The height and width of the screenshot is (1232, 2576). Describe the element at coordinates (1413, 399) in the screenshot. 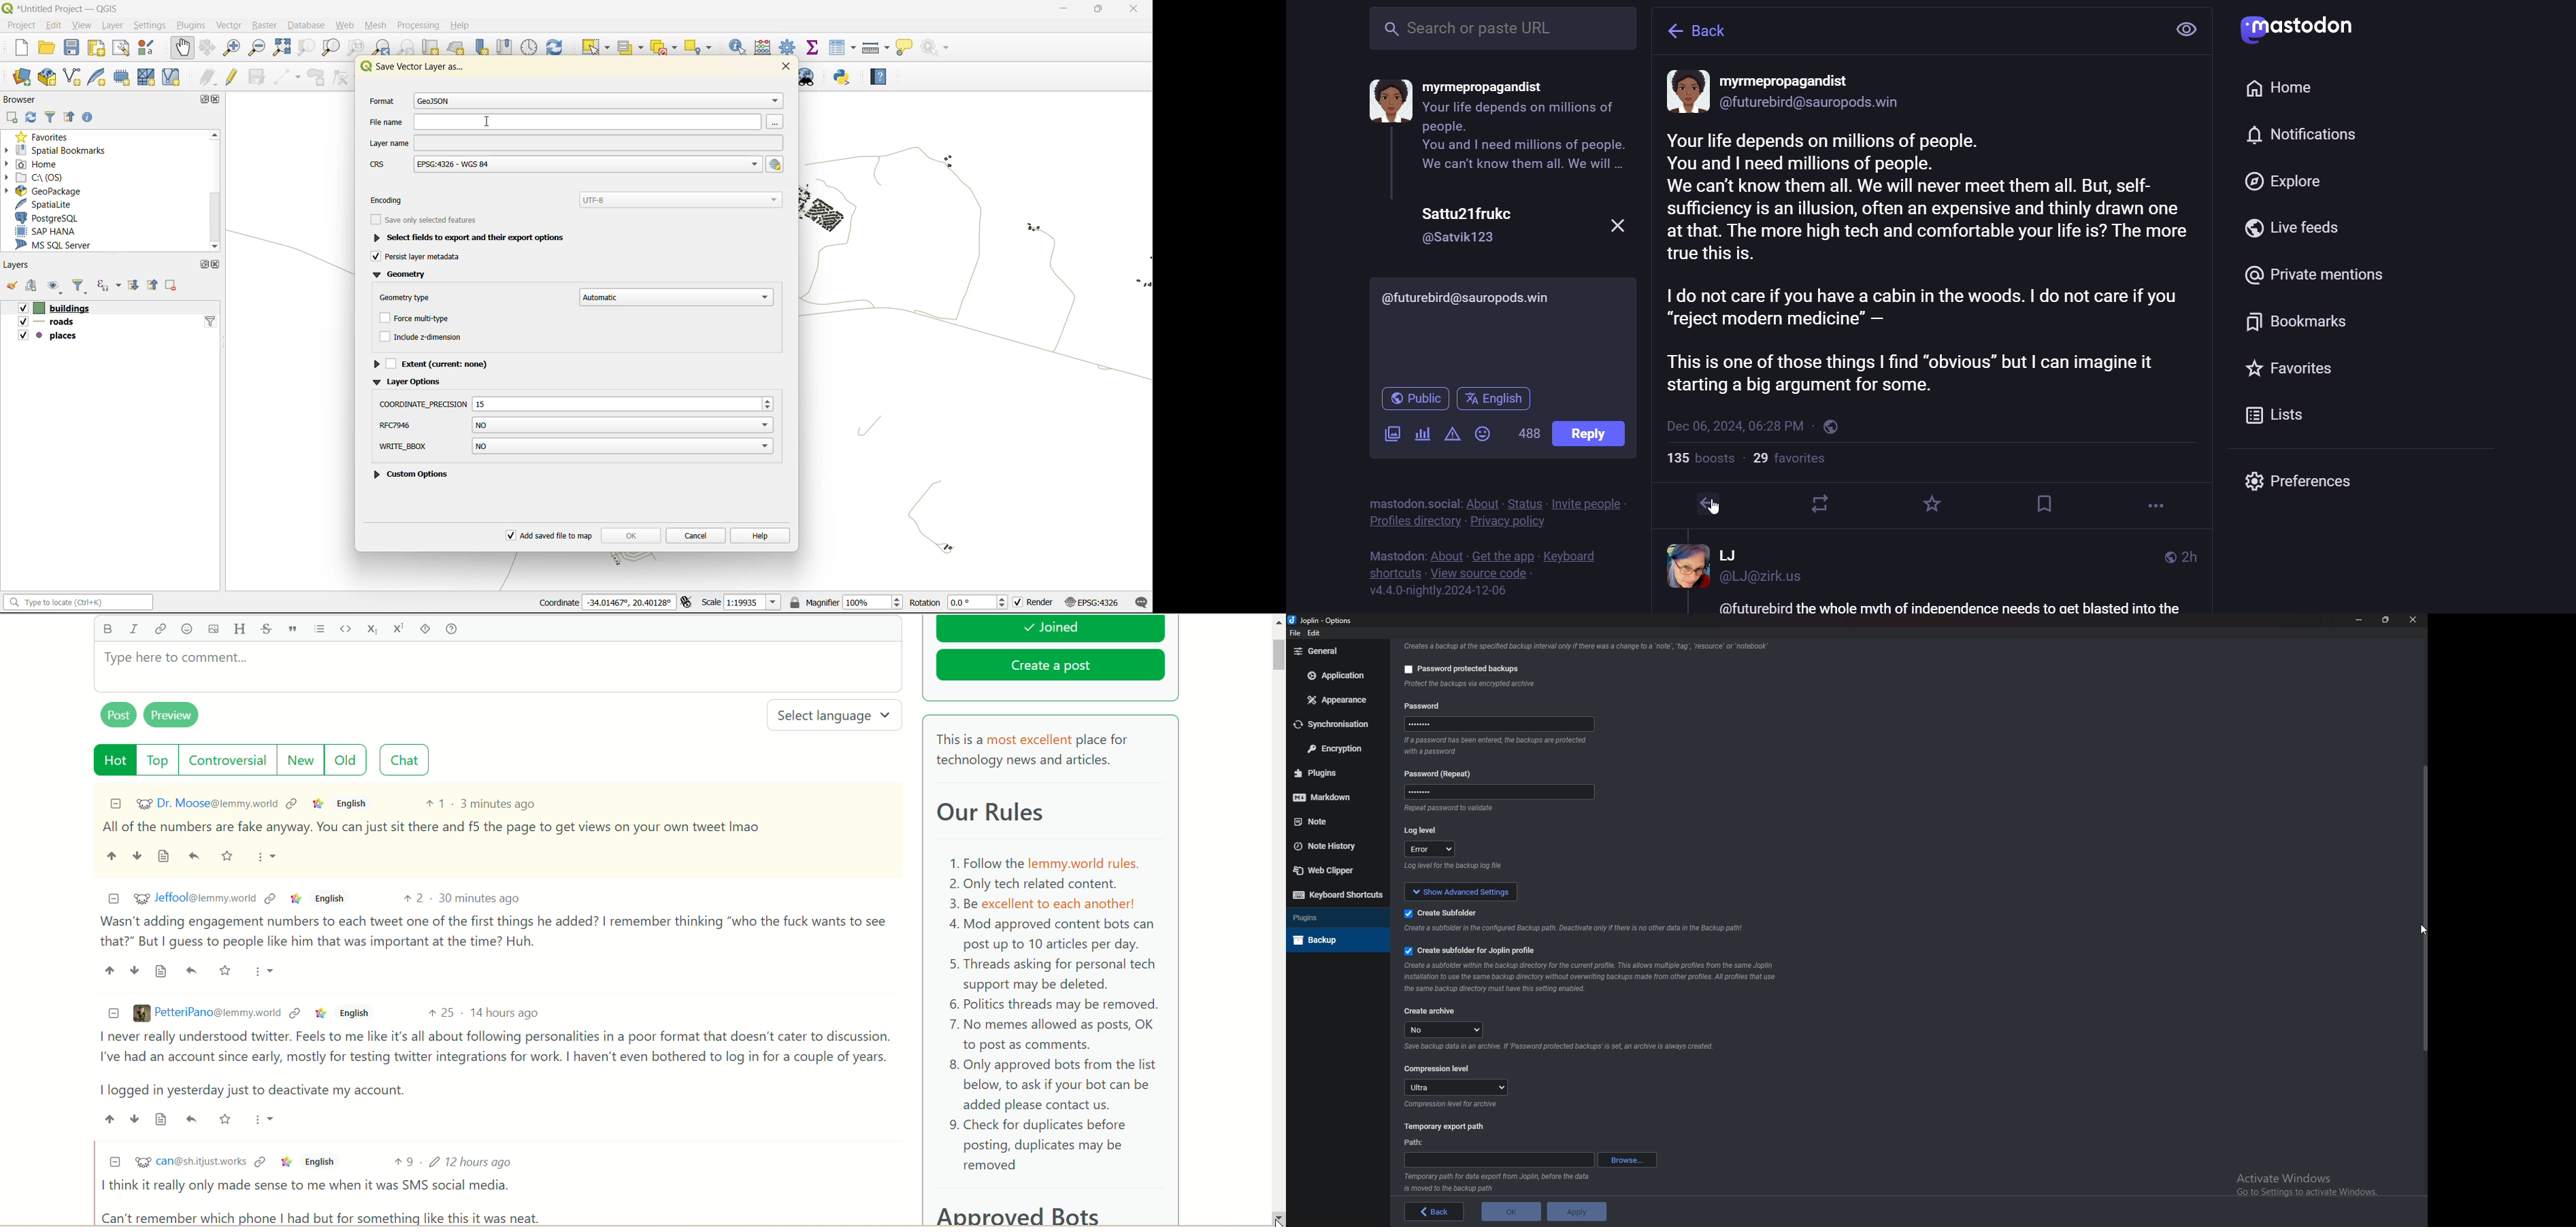

I see `public` at that location.